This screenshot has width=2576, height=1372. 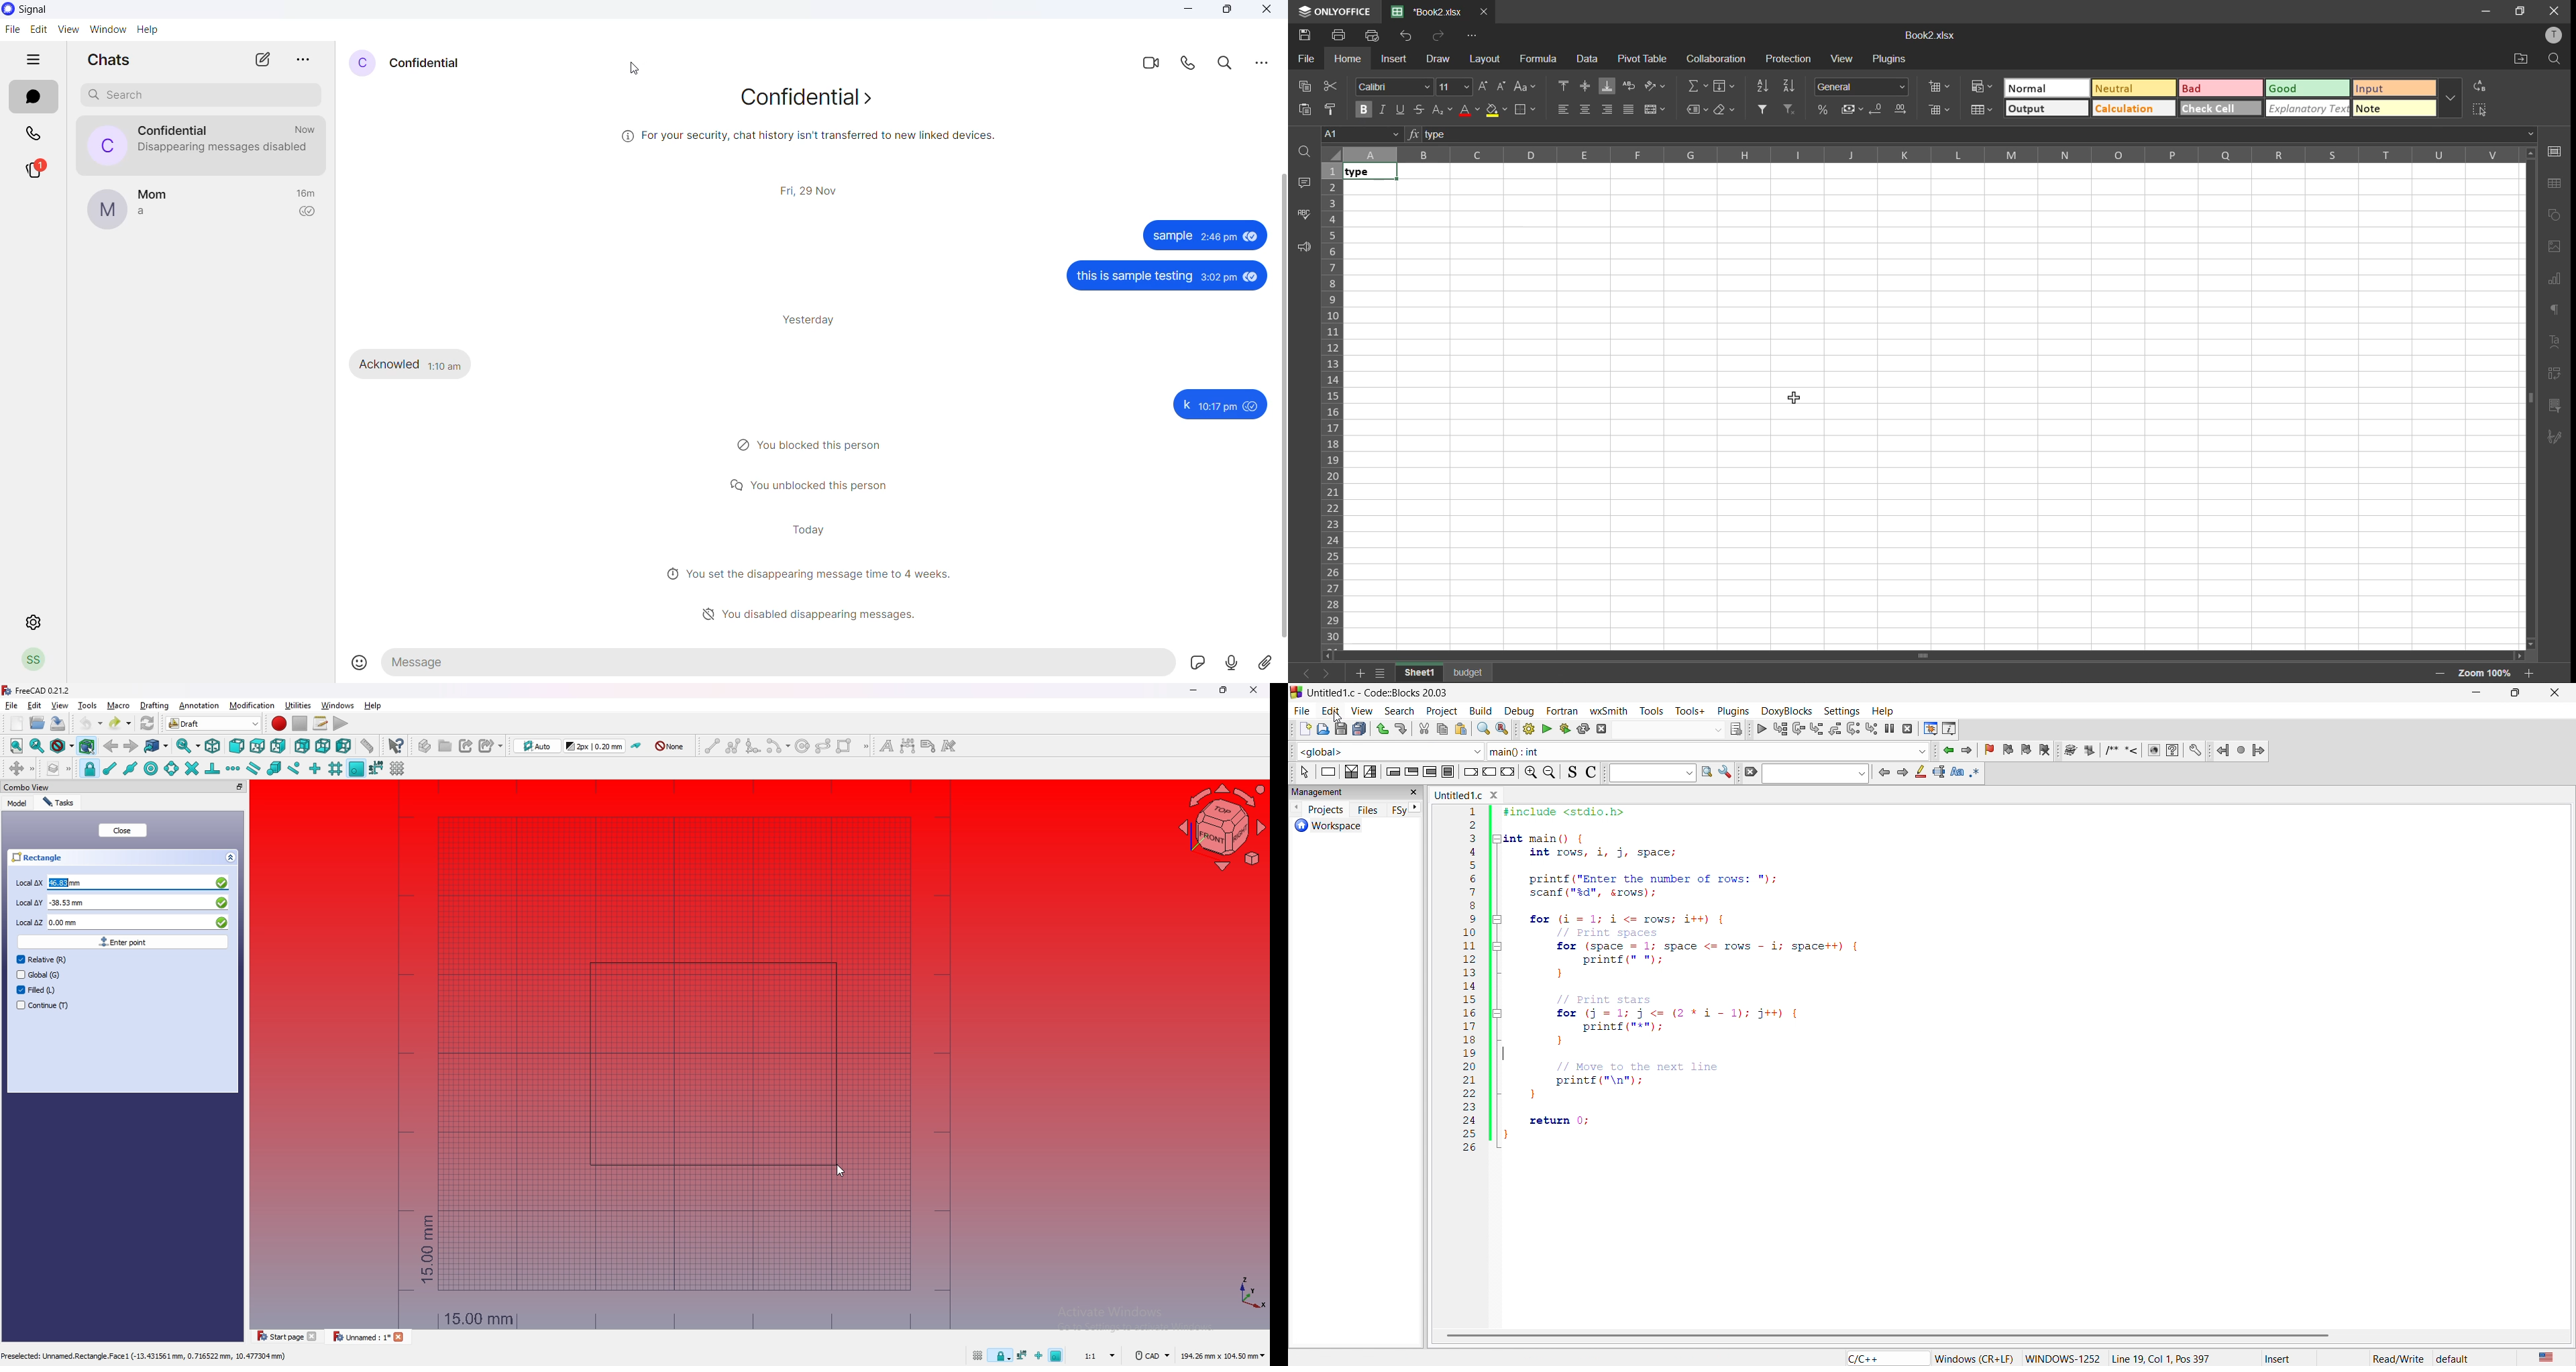 I want to click on save, so click(x=1307, y=34).